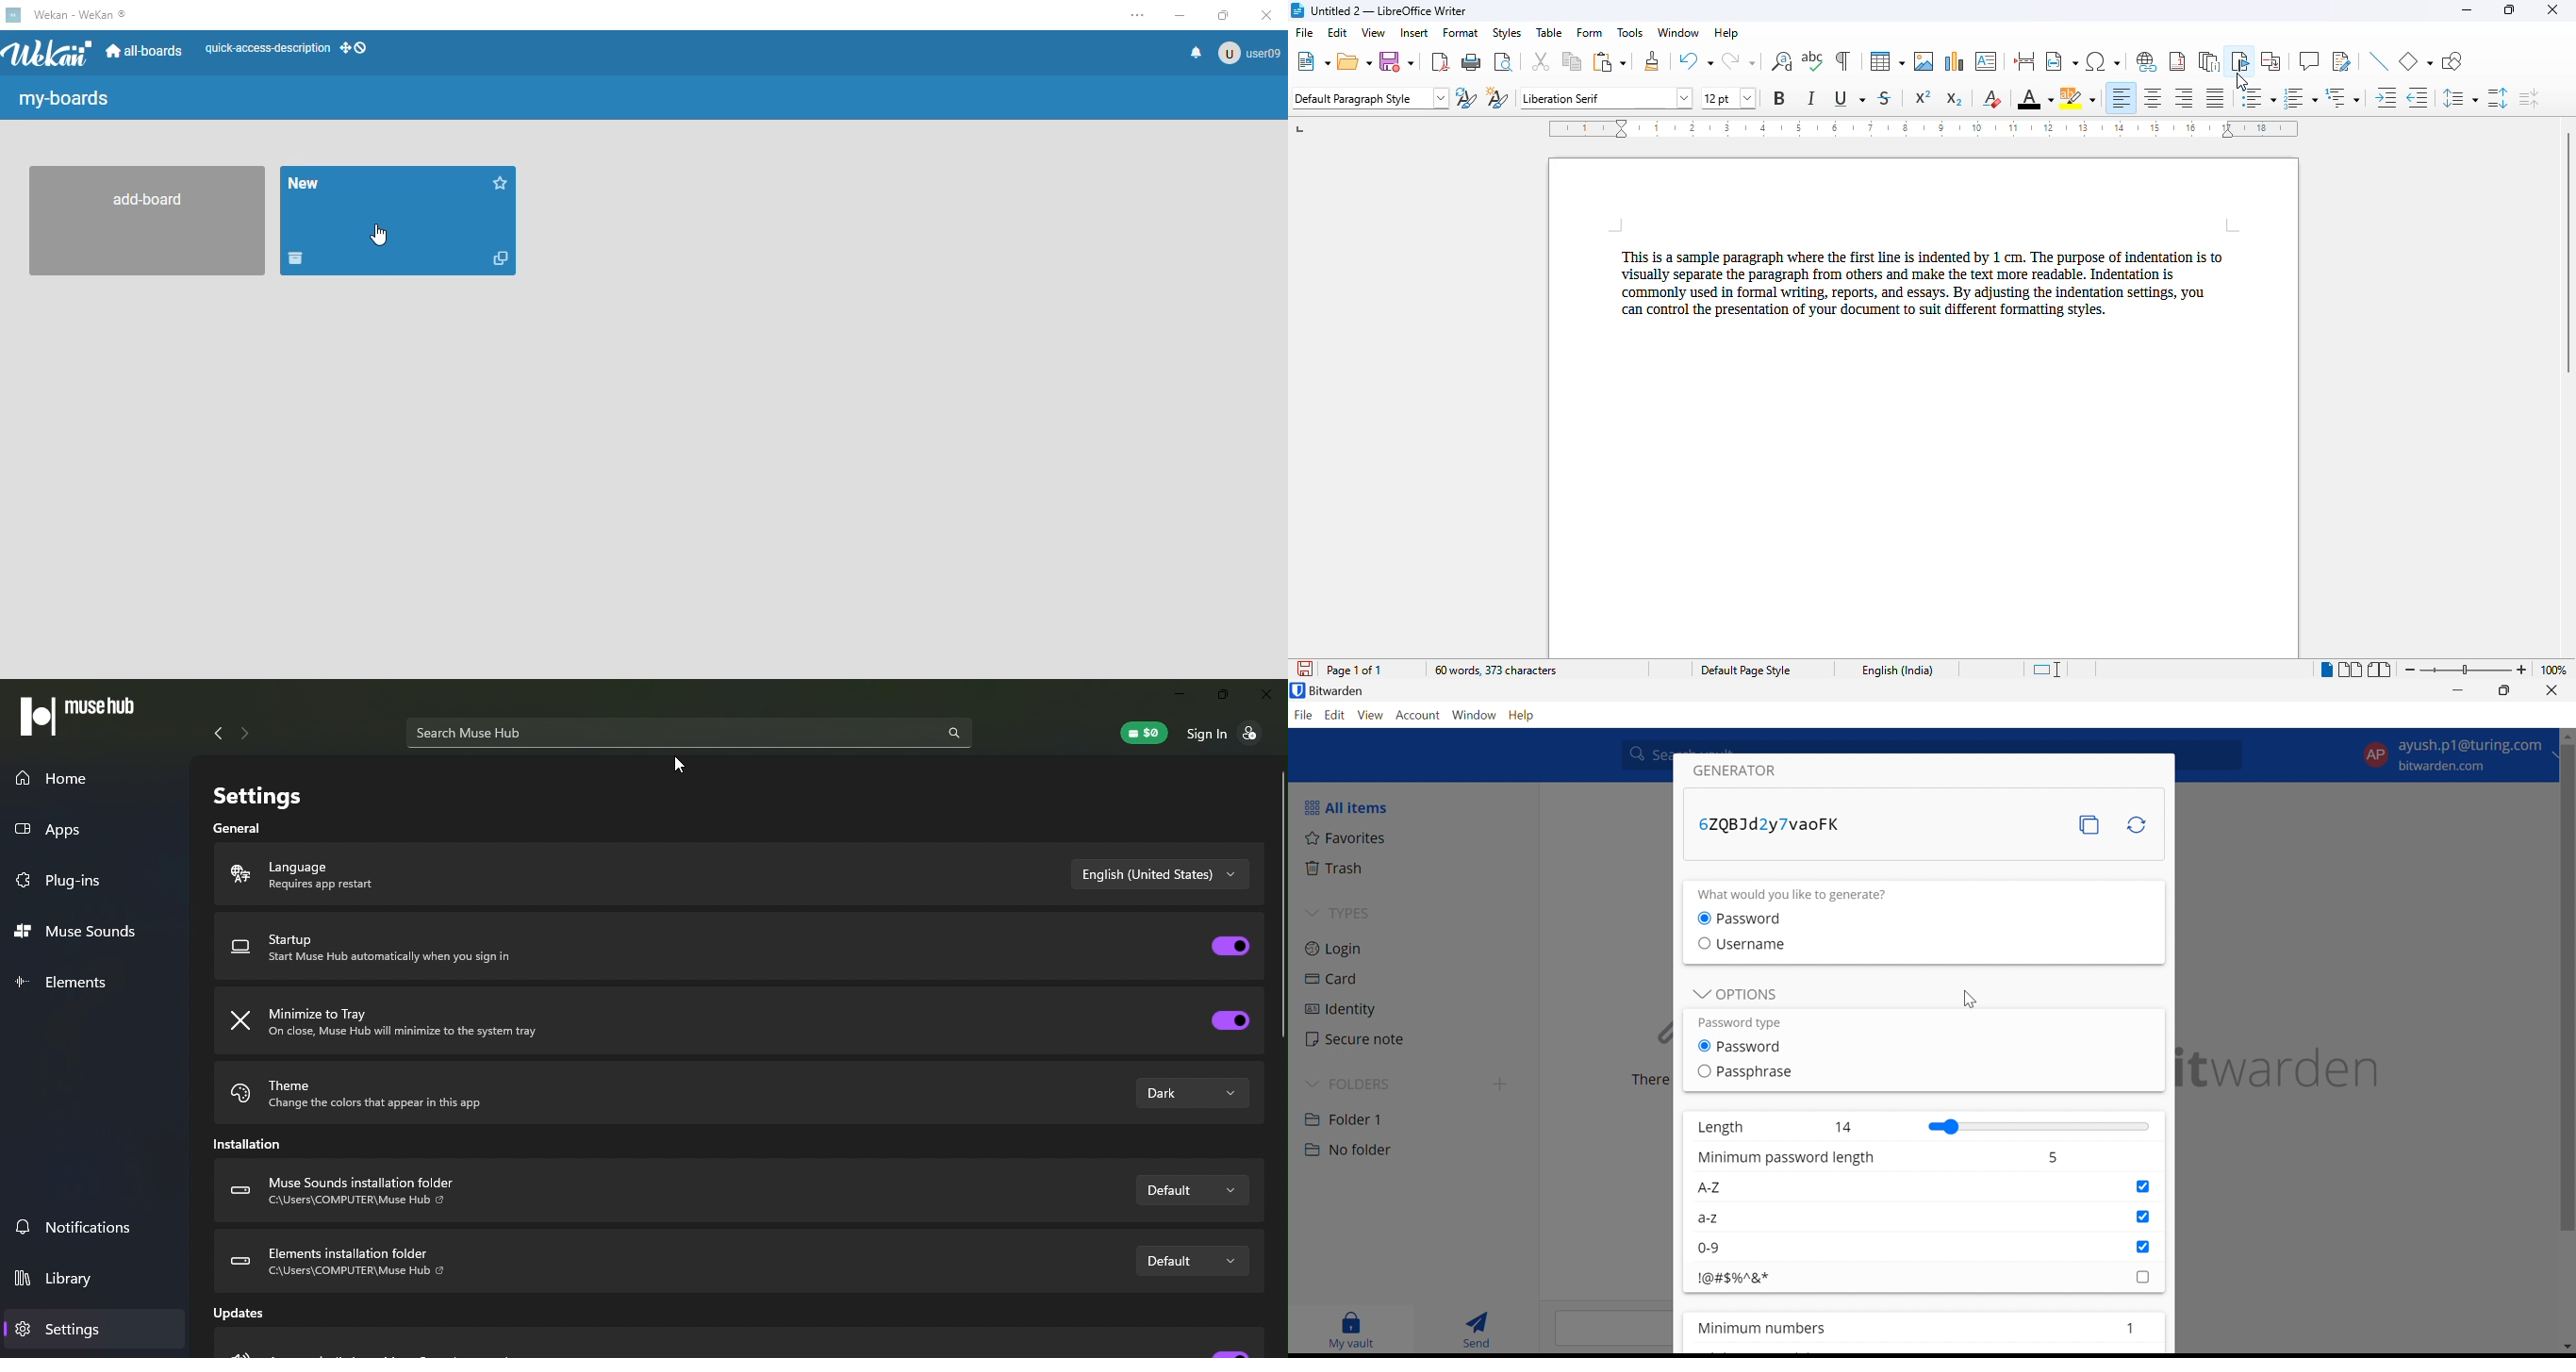 This screenshot has height=1372, width=2576. I want to click on Navigate back, so click(213, 733).